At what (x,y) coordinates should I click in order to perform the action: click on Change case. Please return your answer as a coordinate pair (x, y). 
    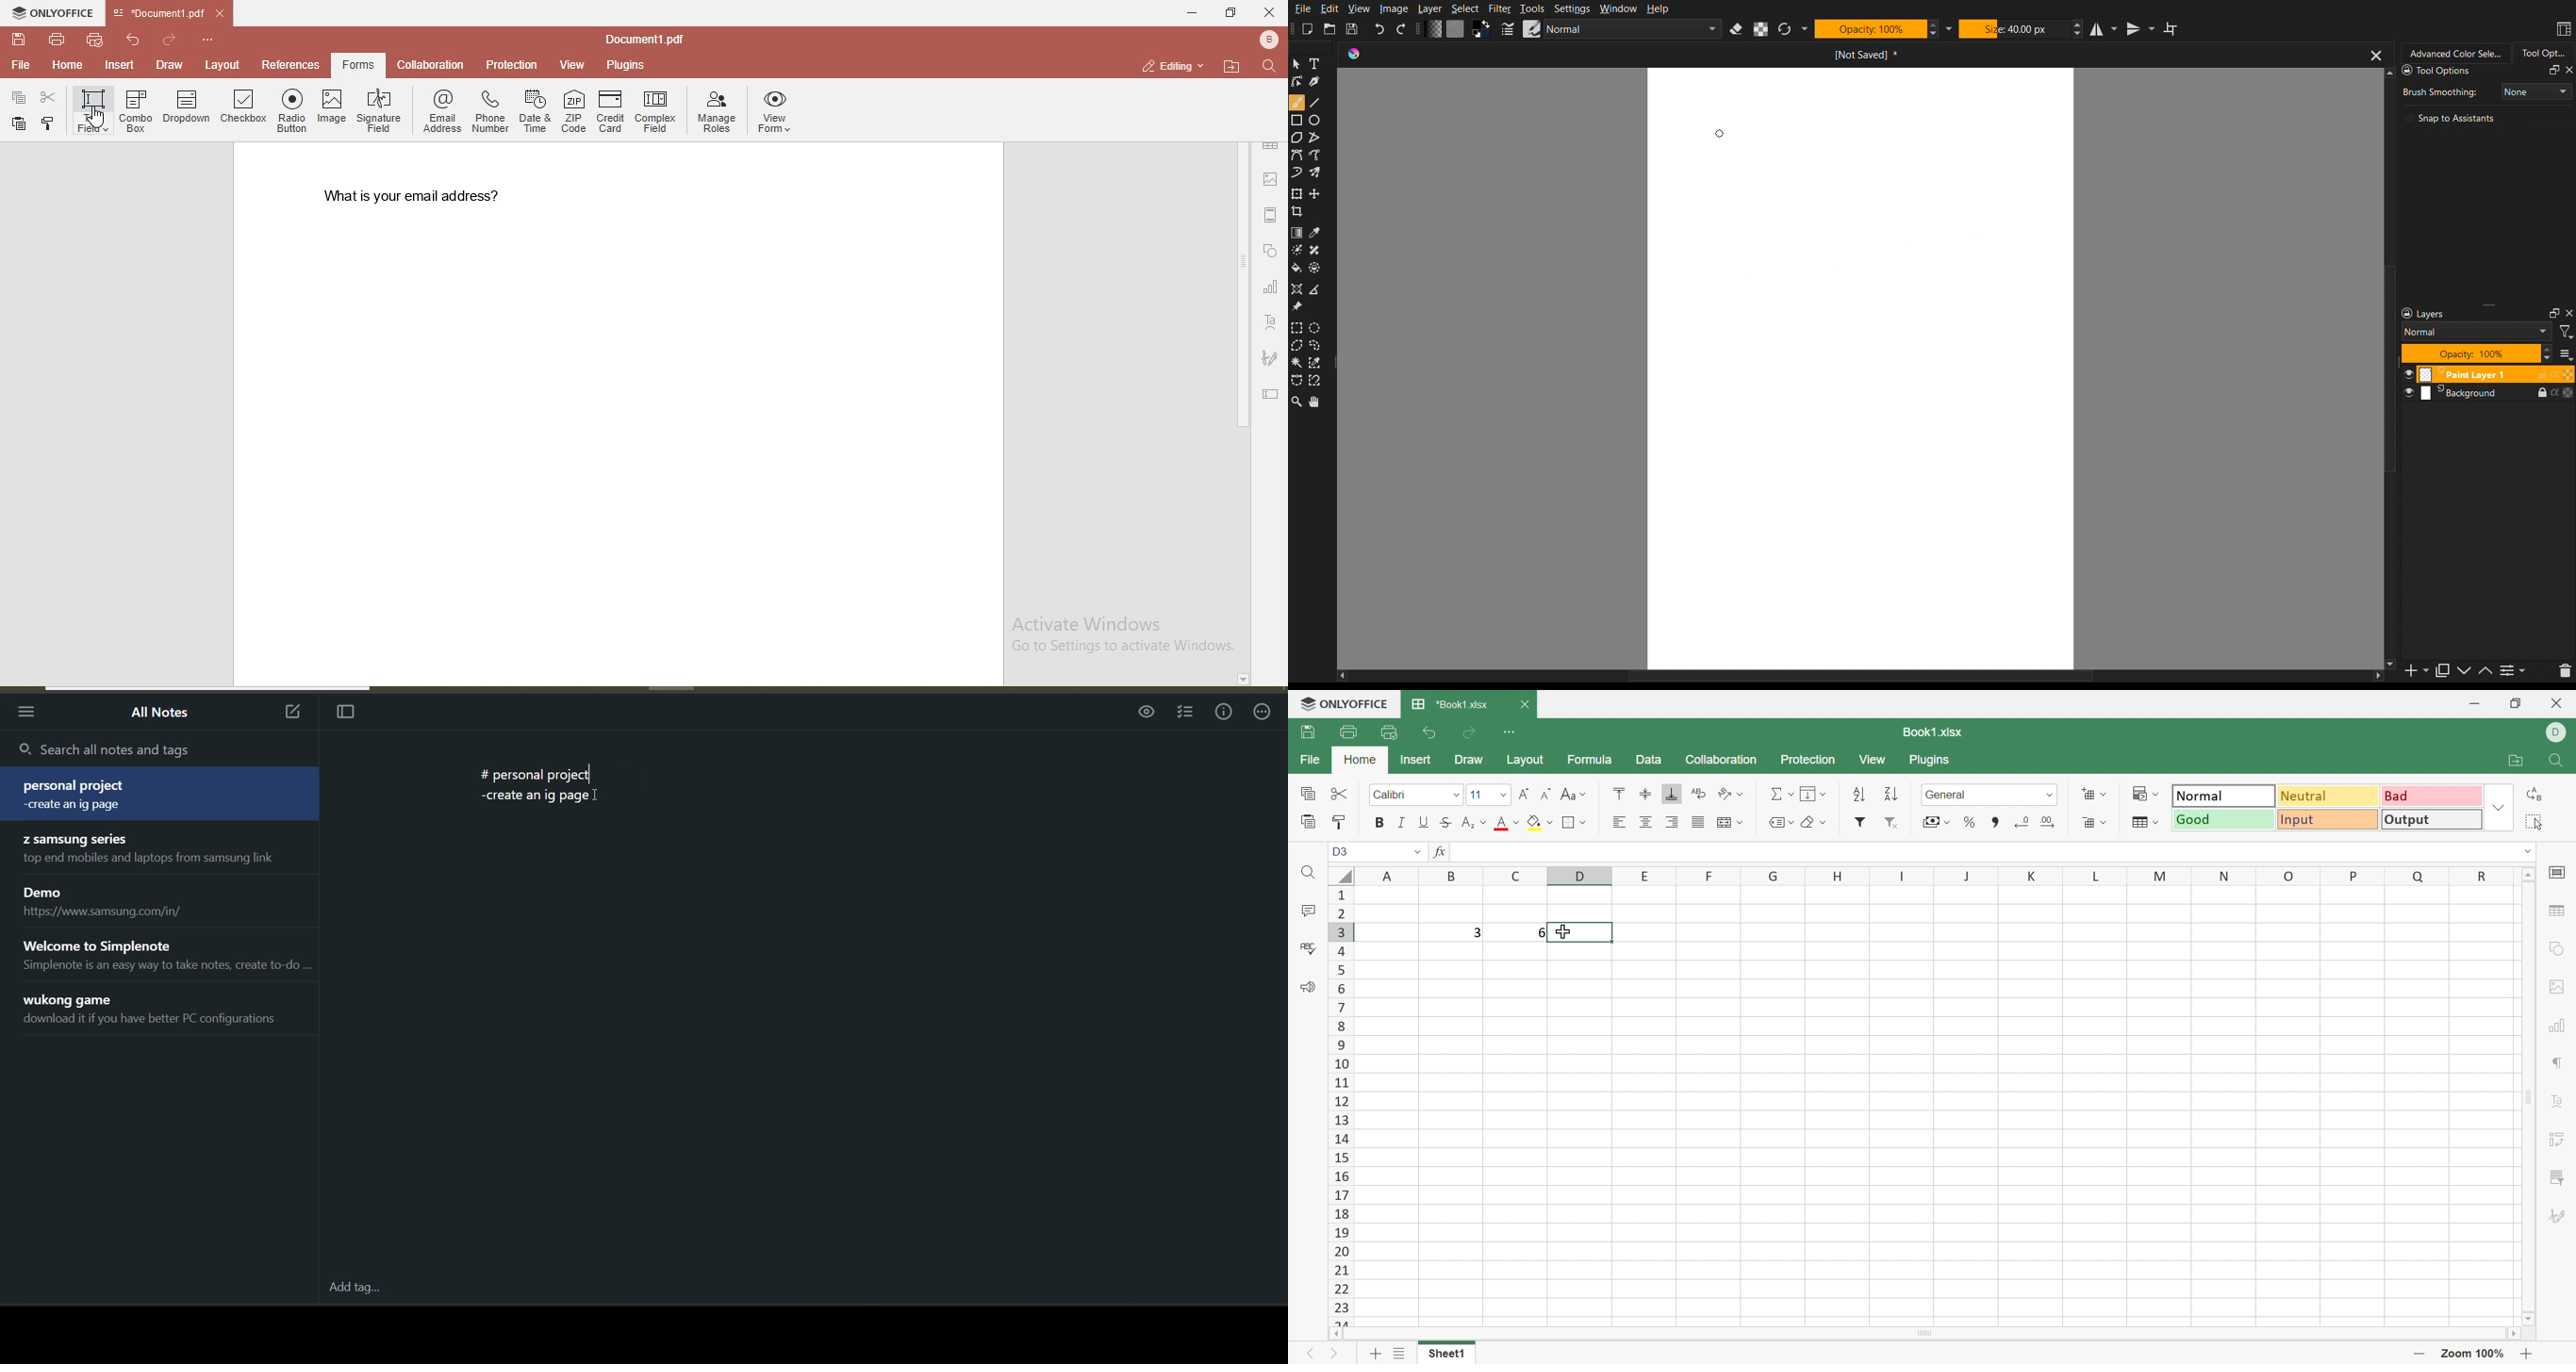
    Looking at the image, I should click on (1573, 793).